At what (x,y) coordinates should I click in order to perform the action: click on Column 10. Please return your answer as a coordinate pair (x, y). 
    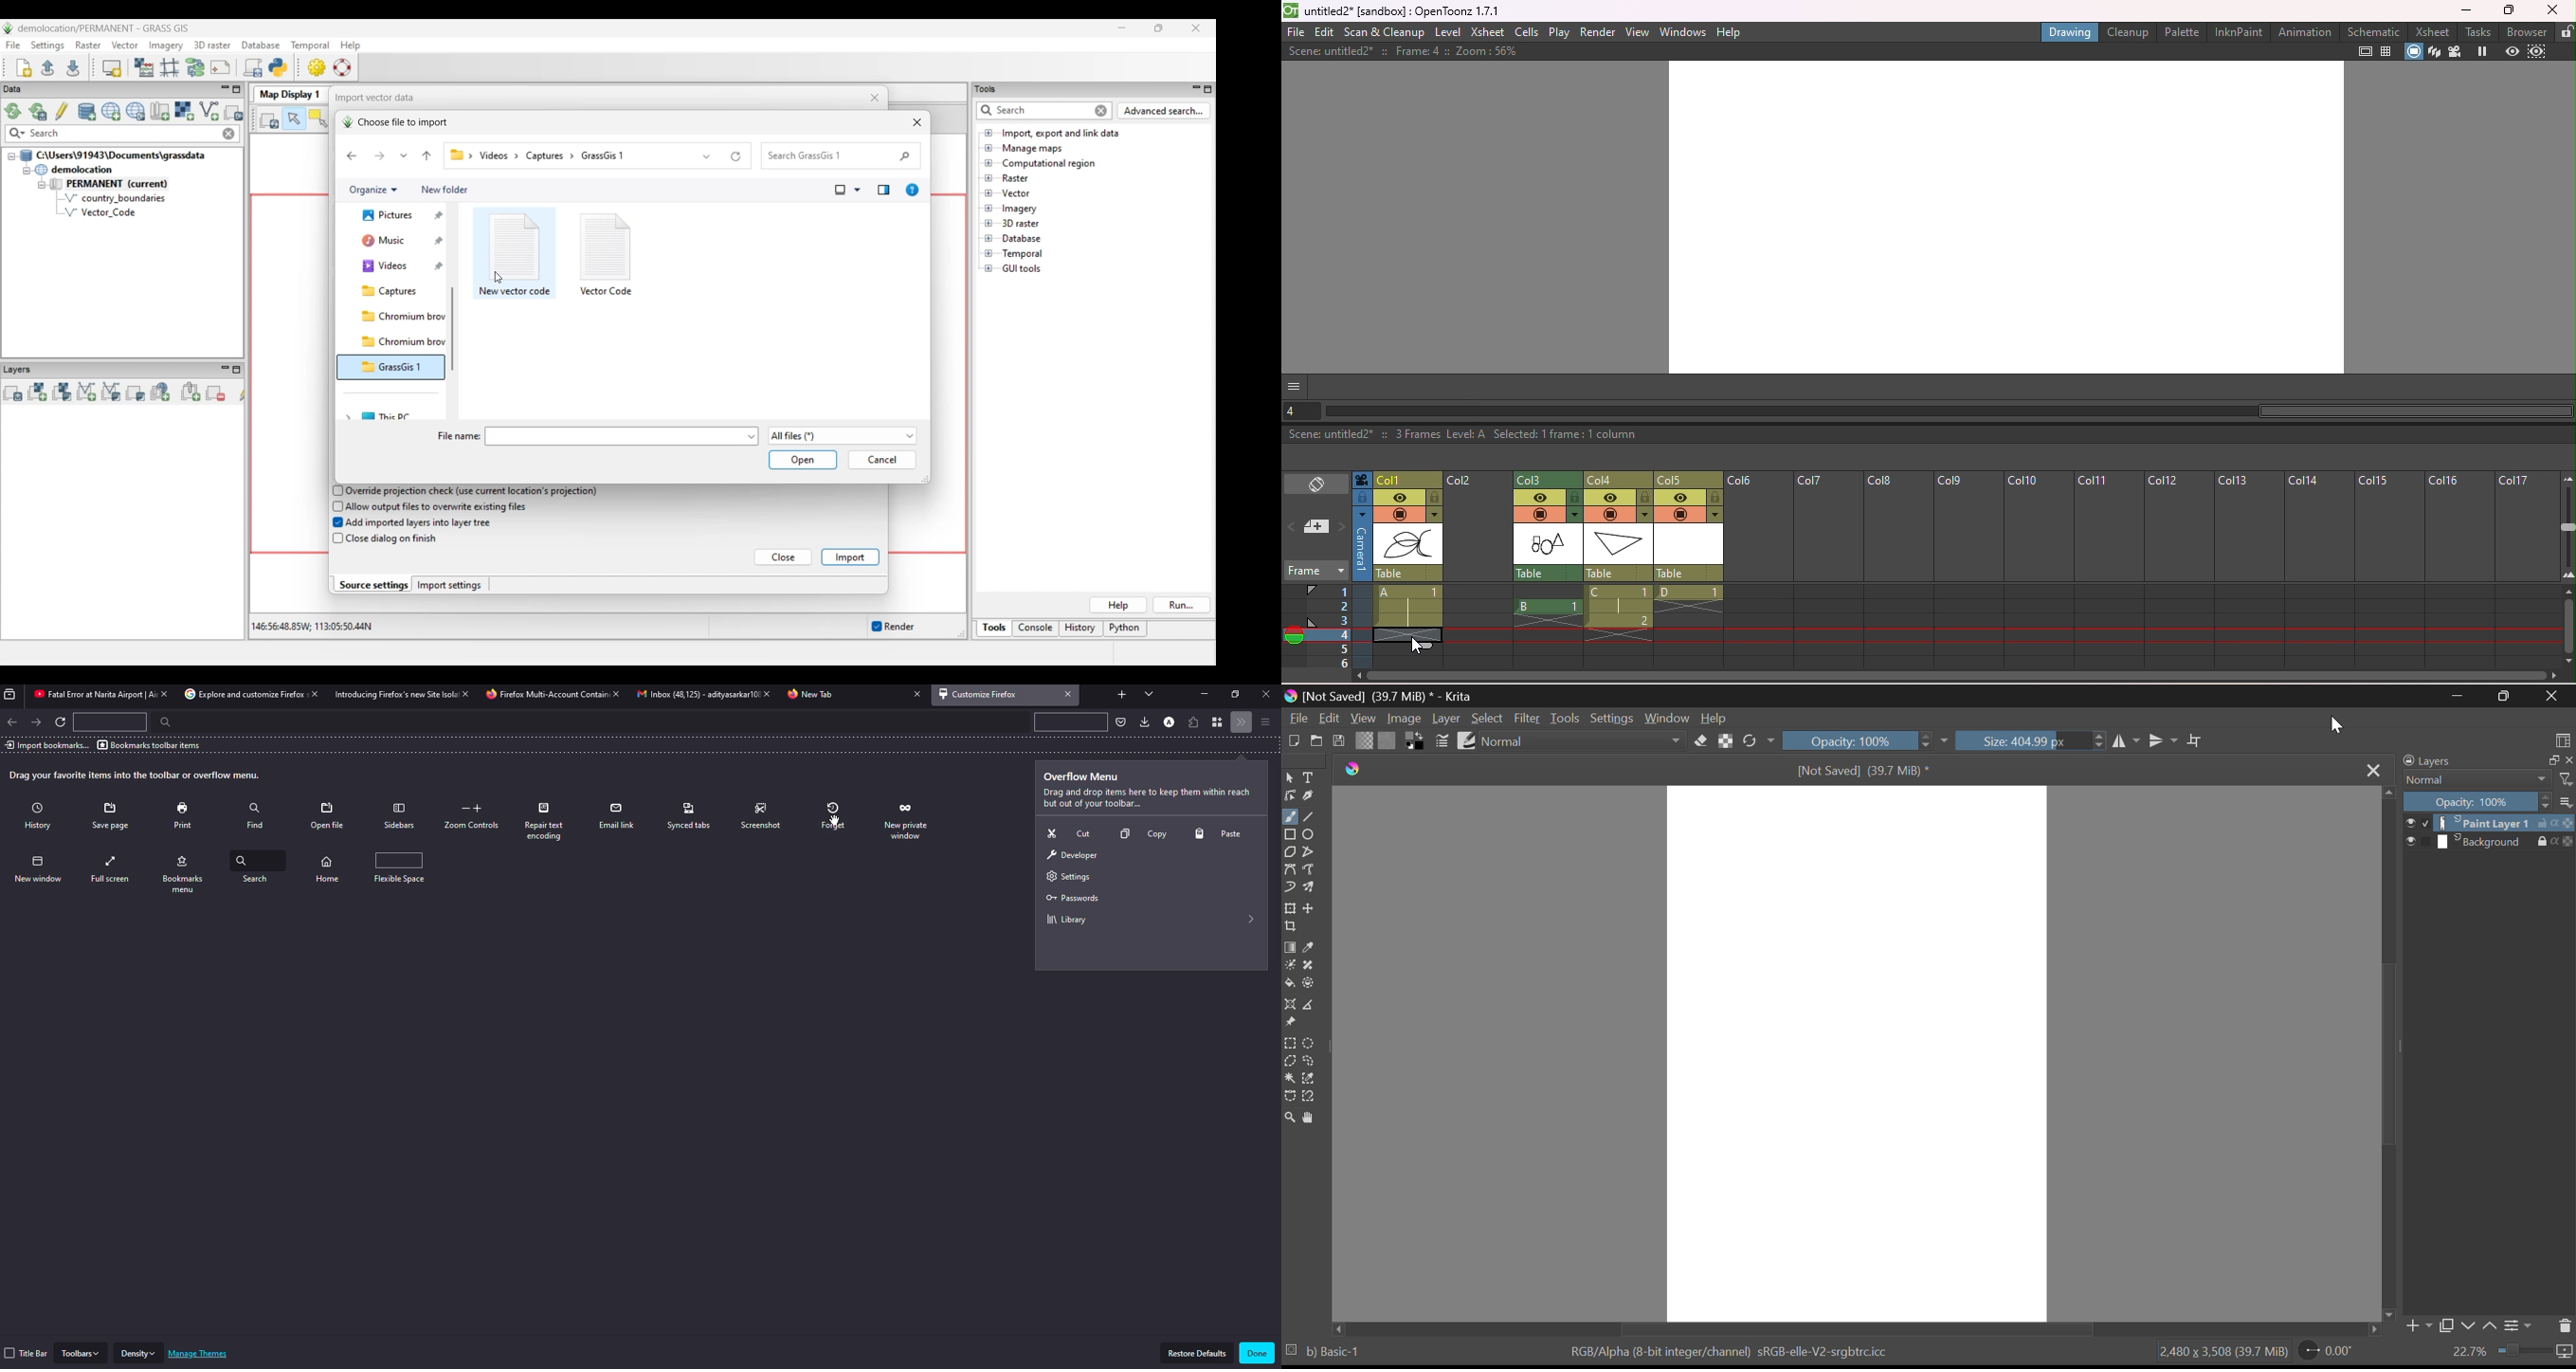
    Looking at the image, I should click on (2040, 570).